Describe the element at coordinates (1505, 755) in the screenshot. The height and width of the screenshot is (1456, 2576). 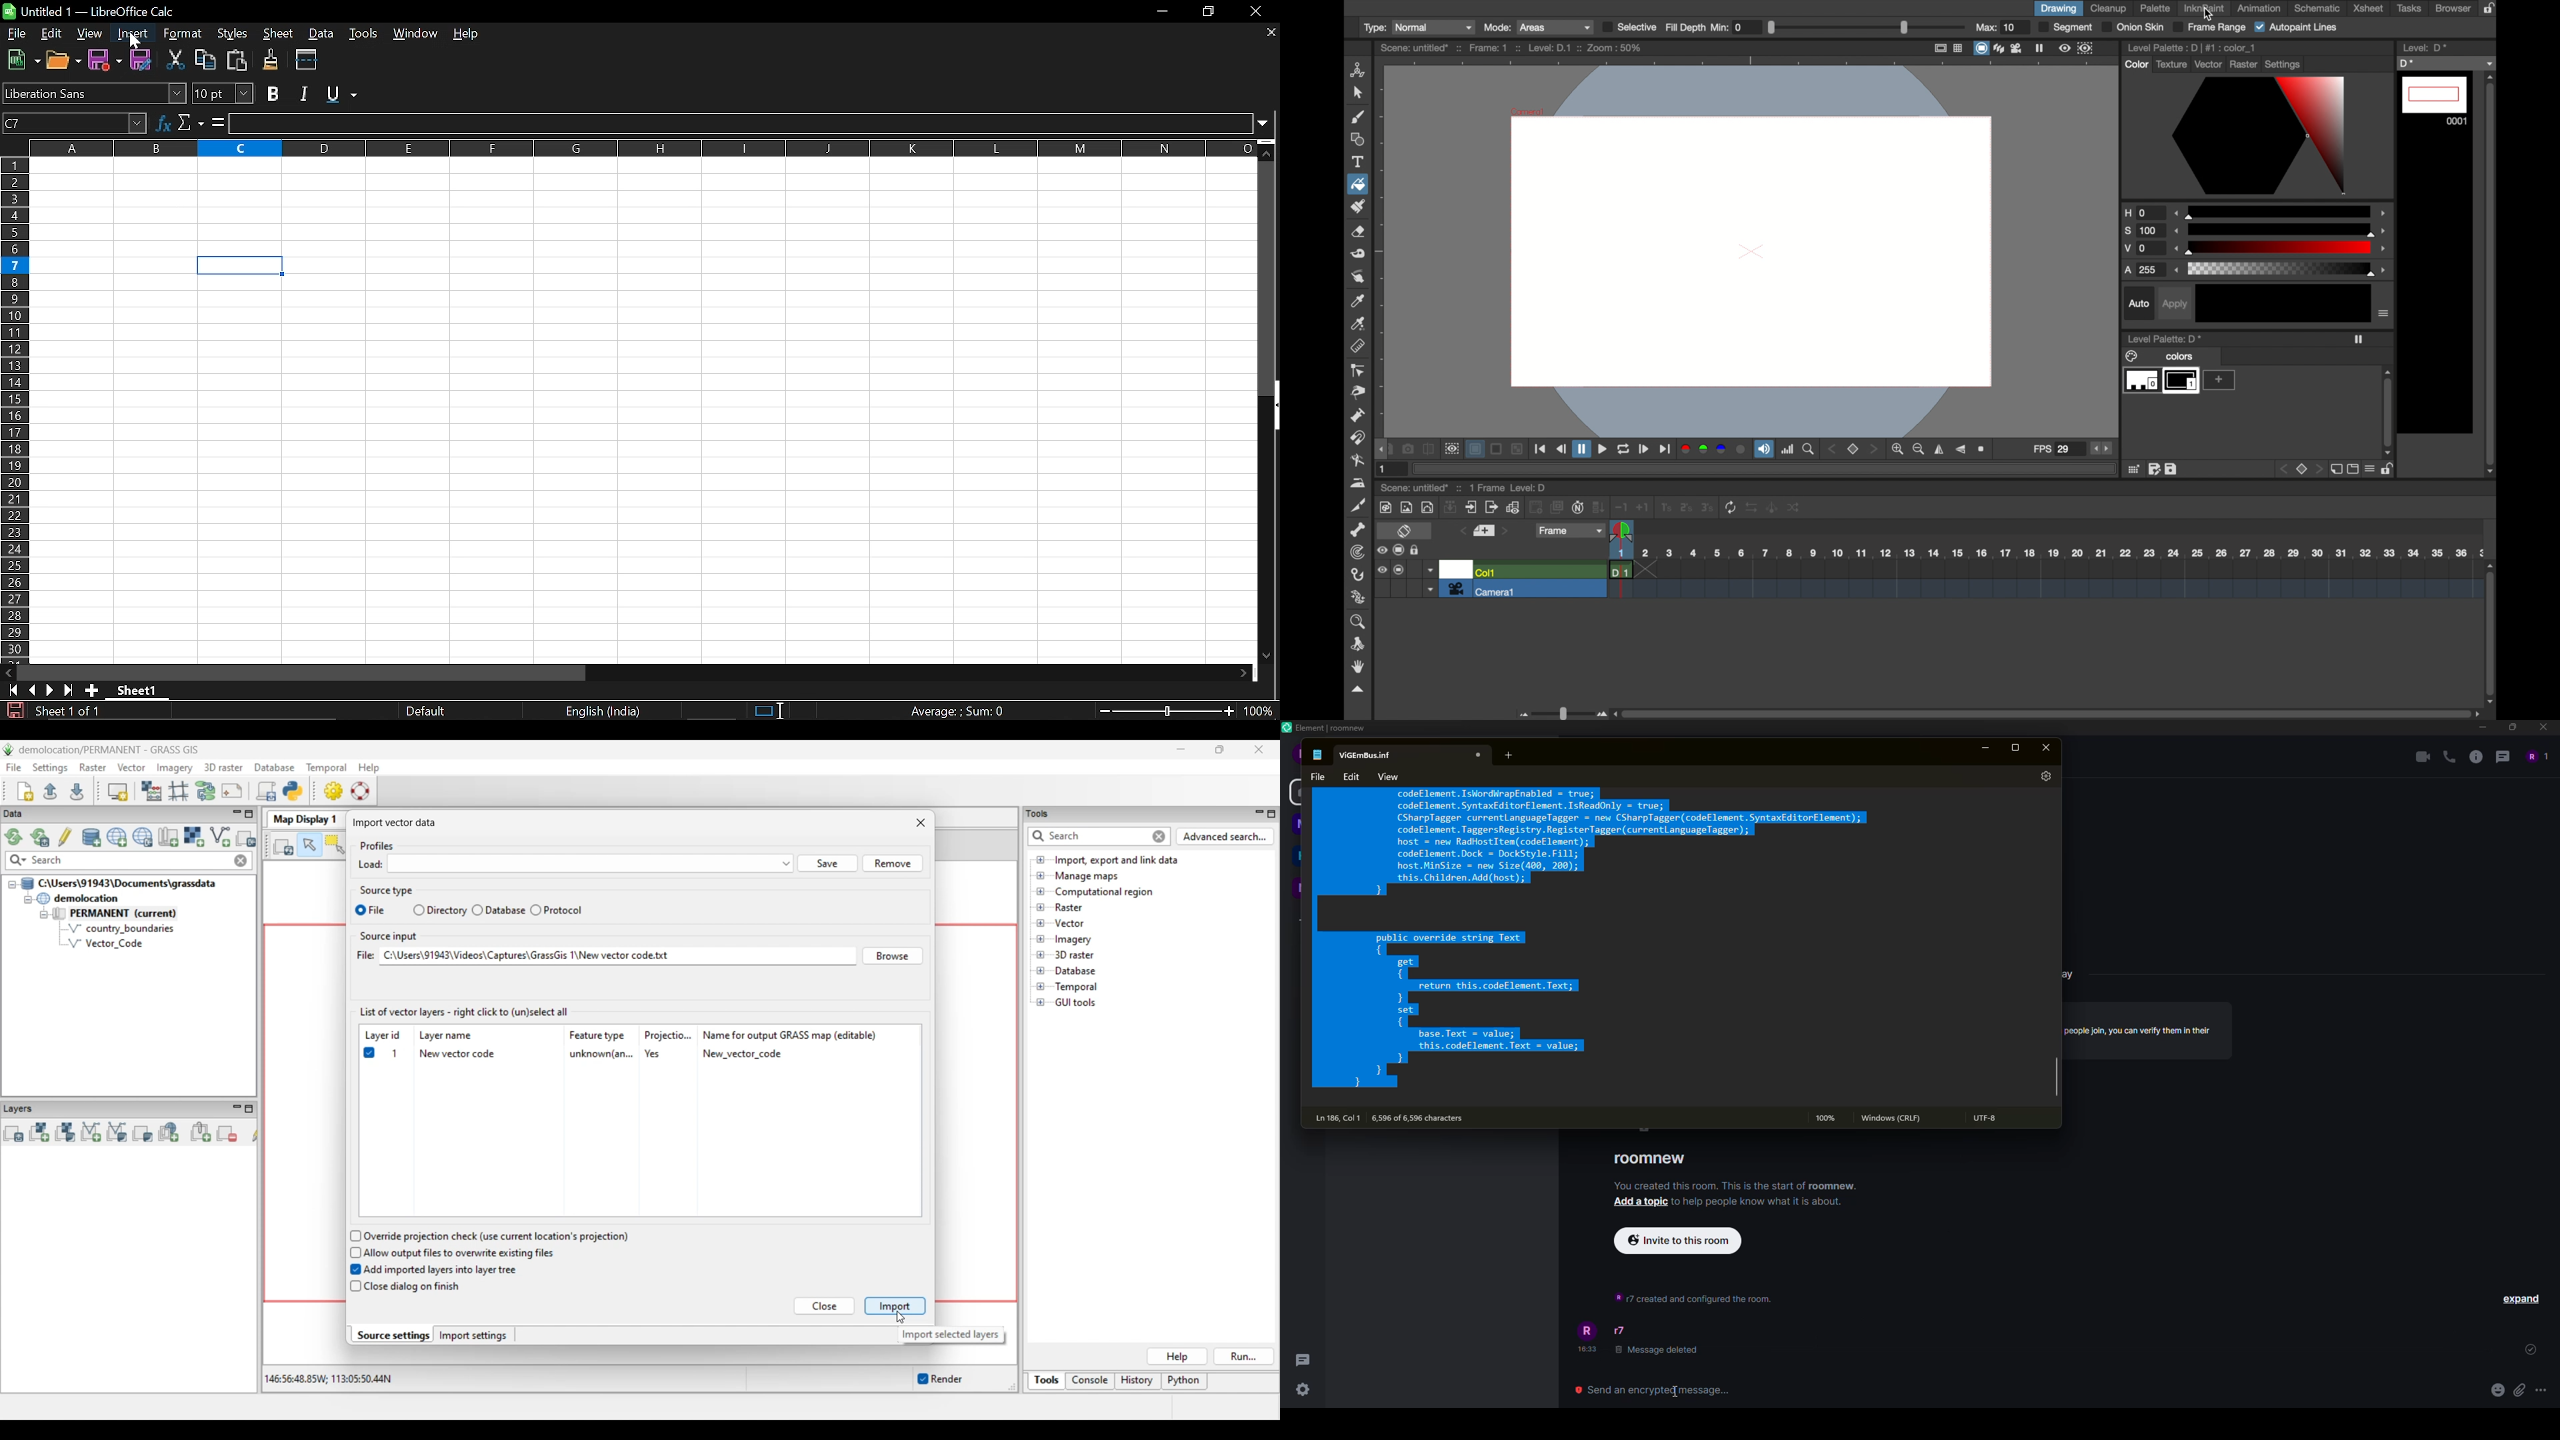
I see `add` at that location.